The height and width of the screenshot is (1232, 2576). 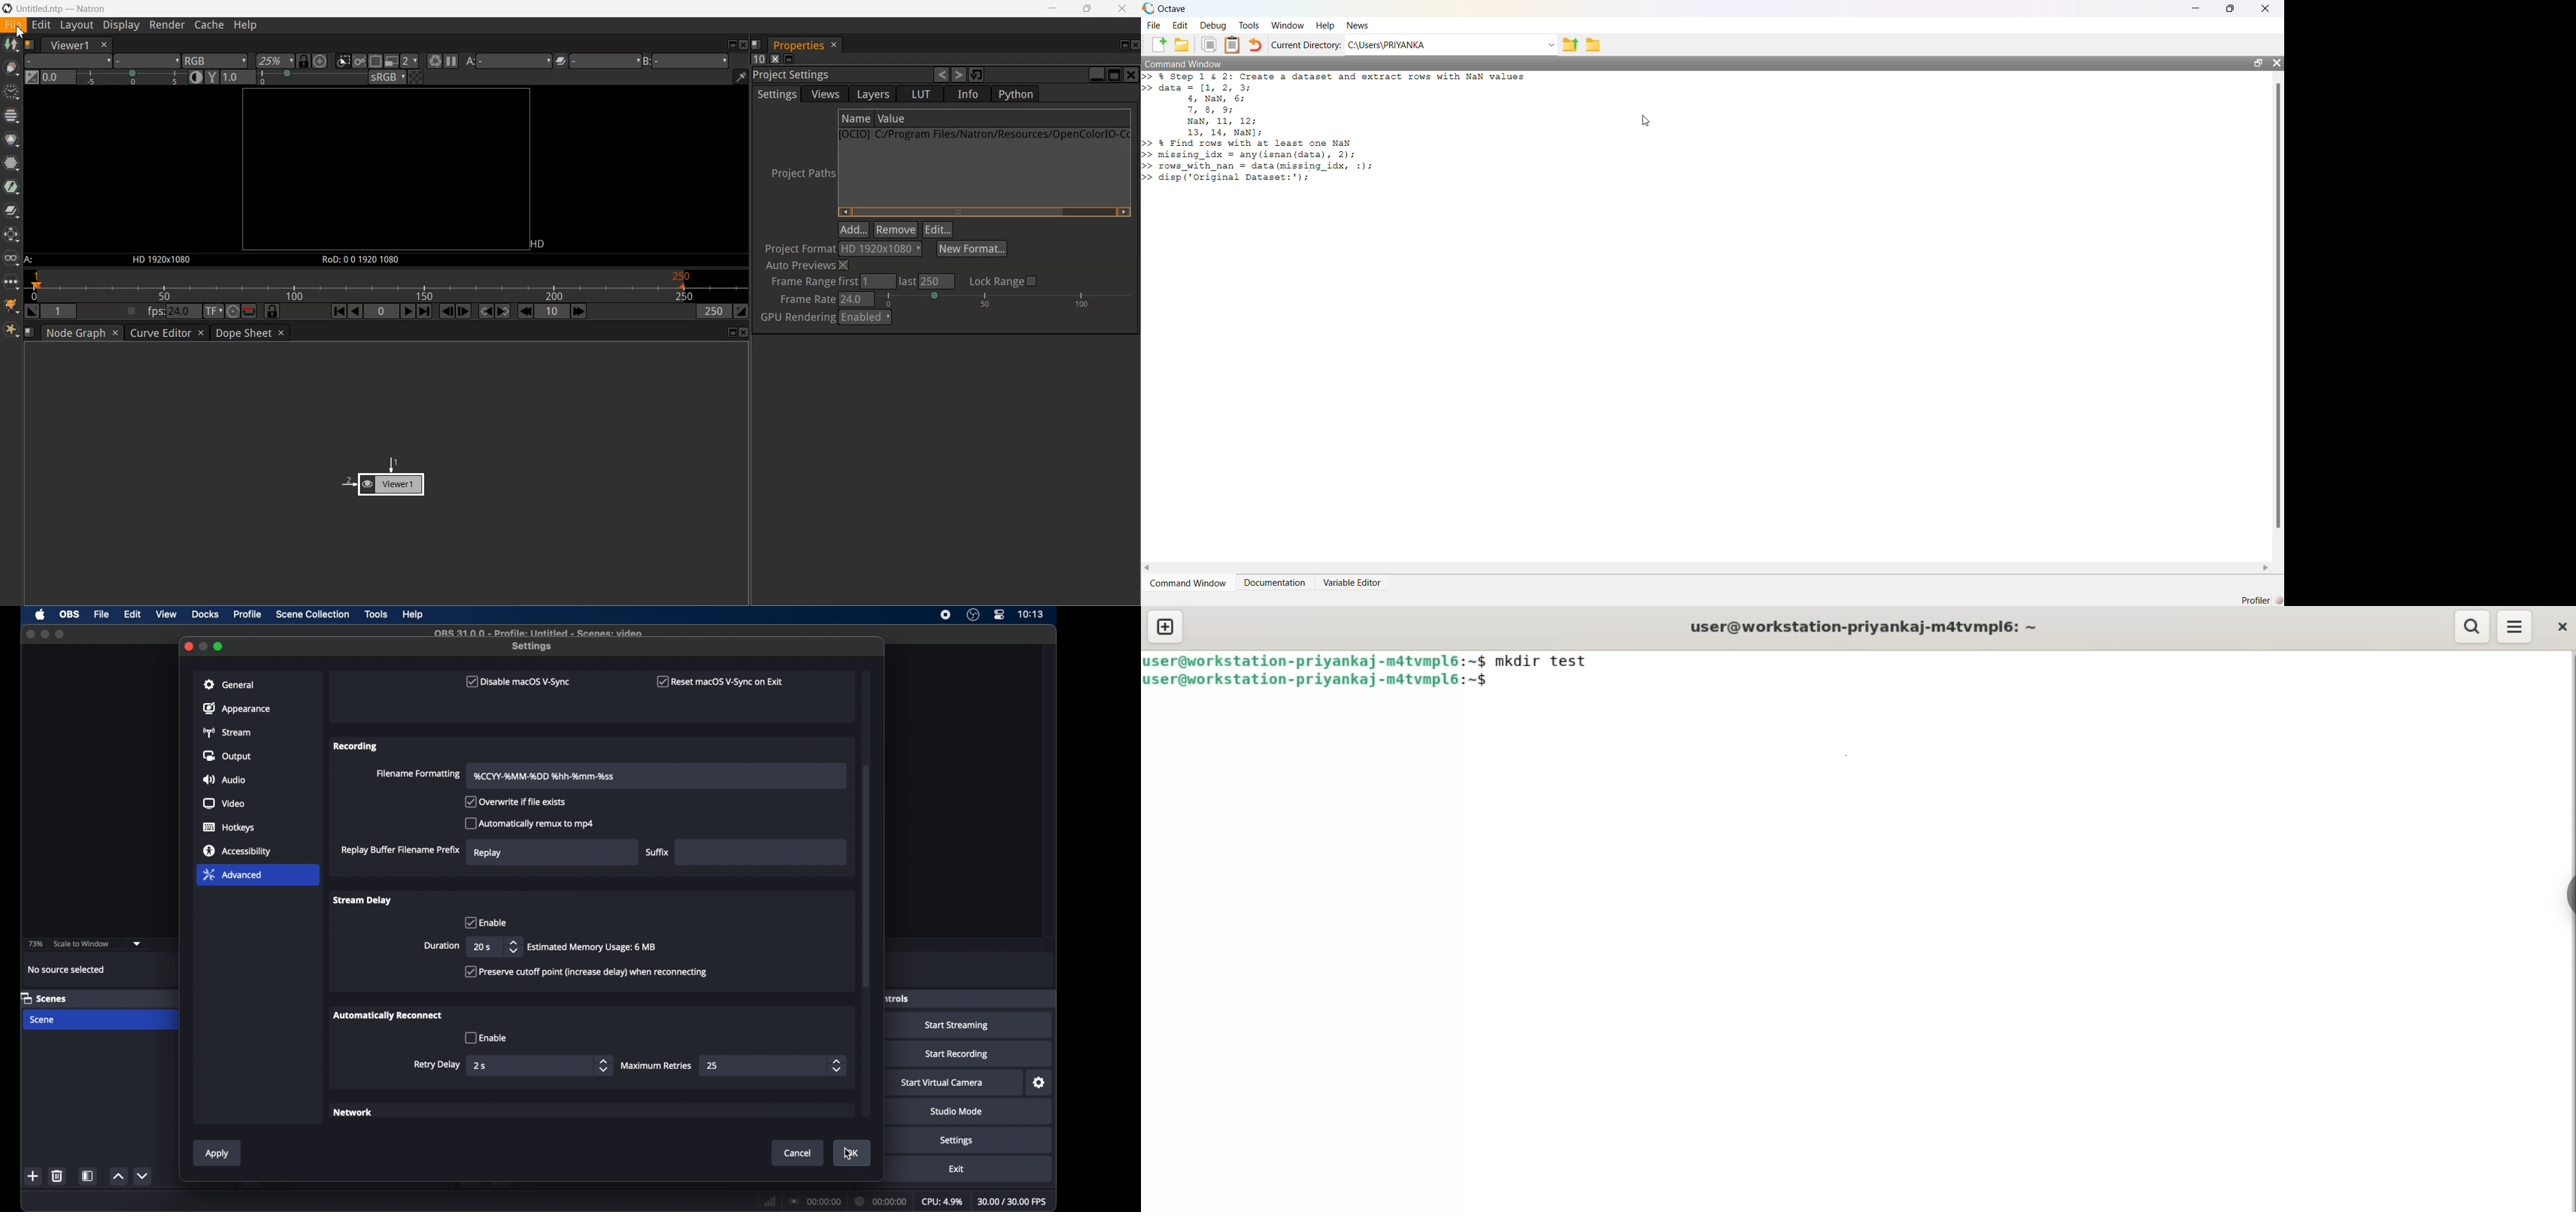 I want to click on duration, so click(x=882, y=1200).